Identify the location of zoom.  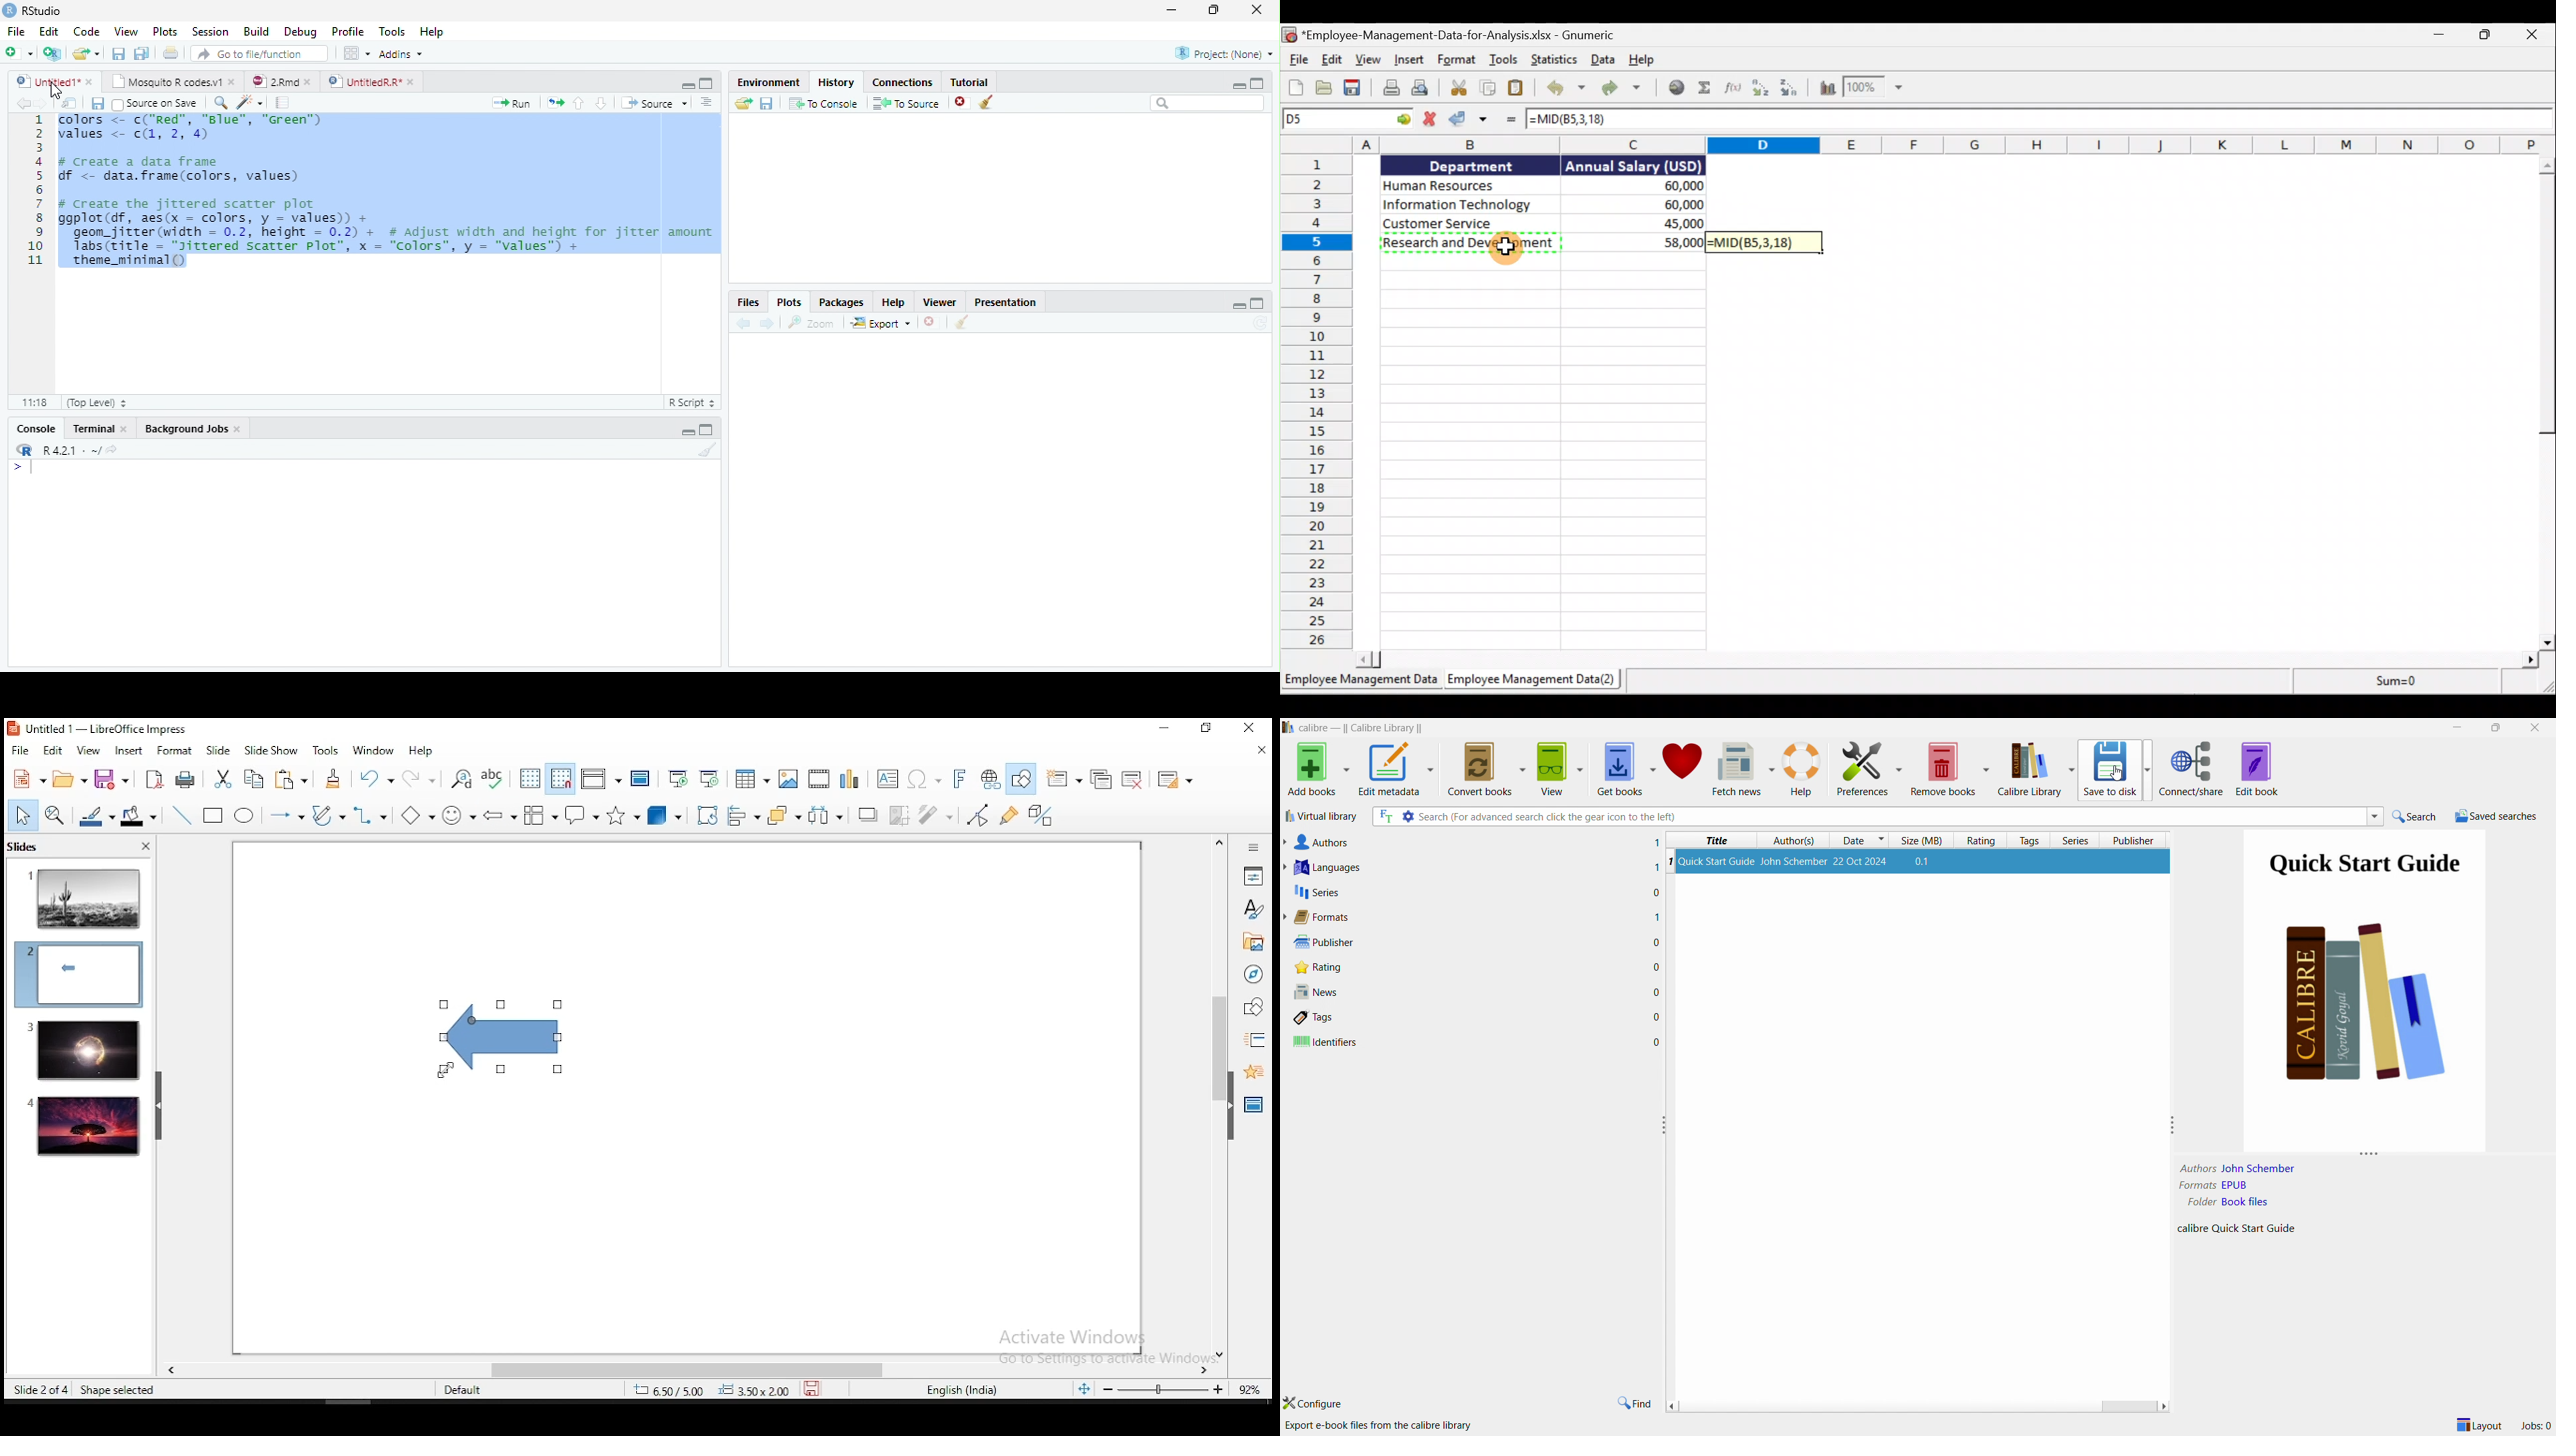
(1164, 1390).